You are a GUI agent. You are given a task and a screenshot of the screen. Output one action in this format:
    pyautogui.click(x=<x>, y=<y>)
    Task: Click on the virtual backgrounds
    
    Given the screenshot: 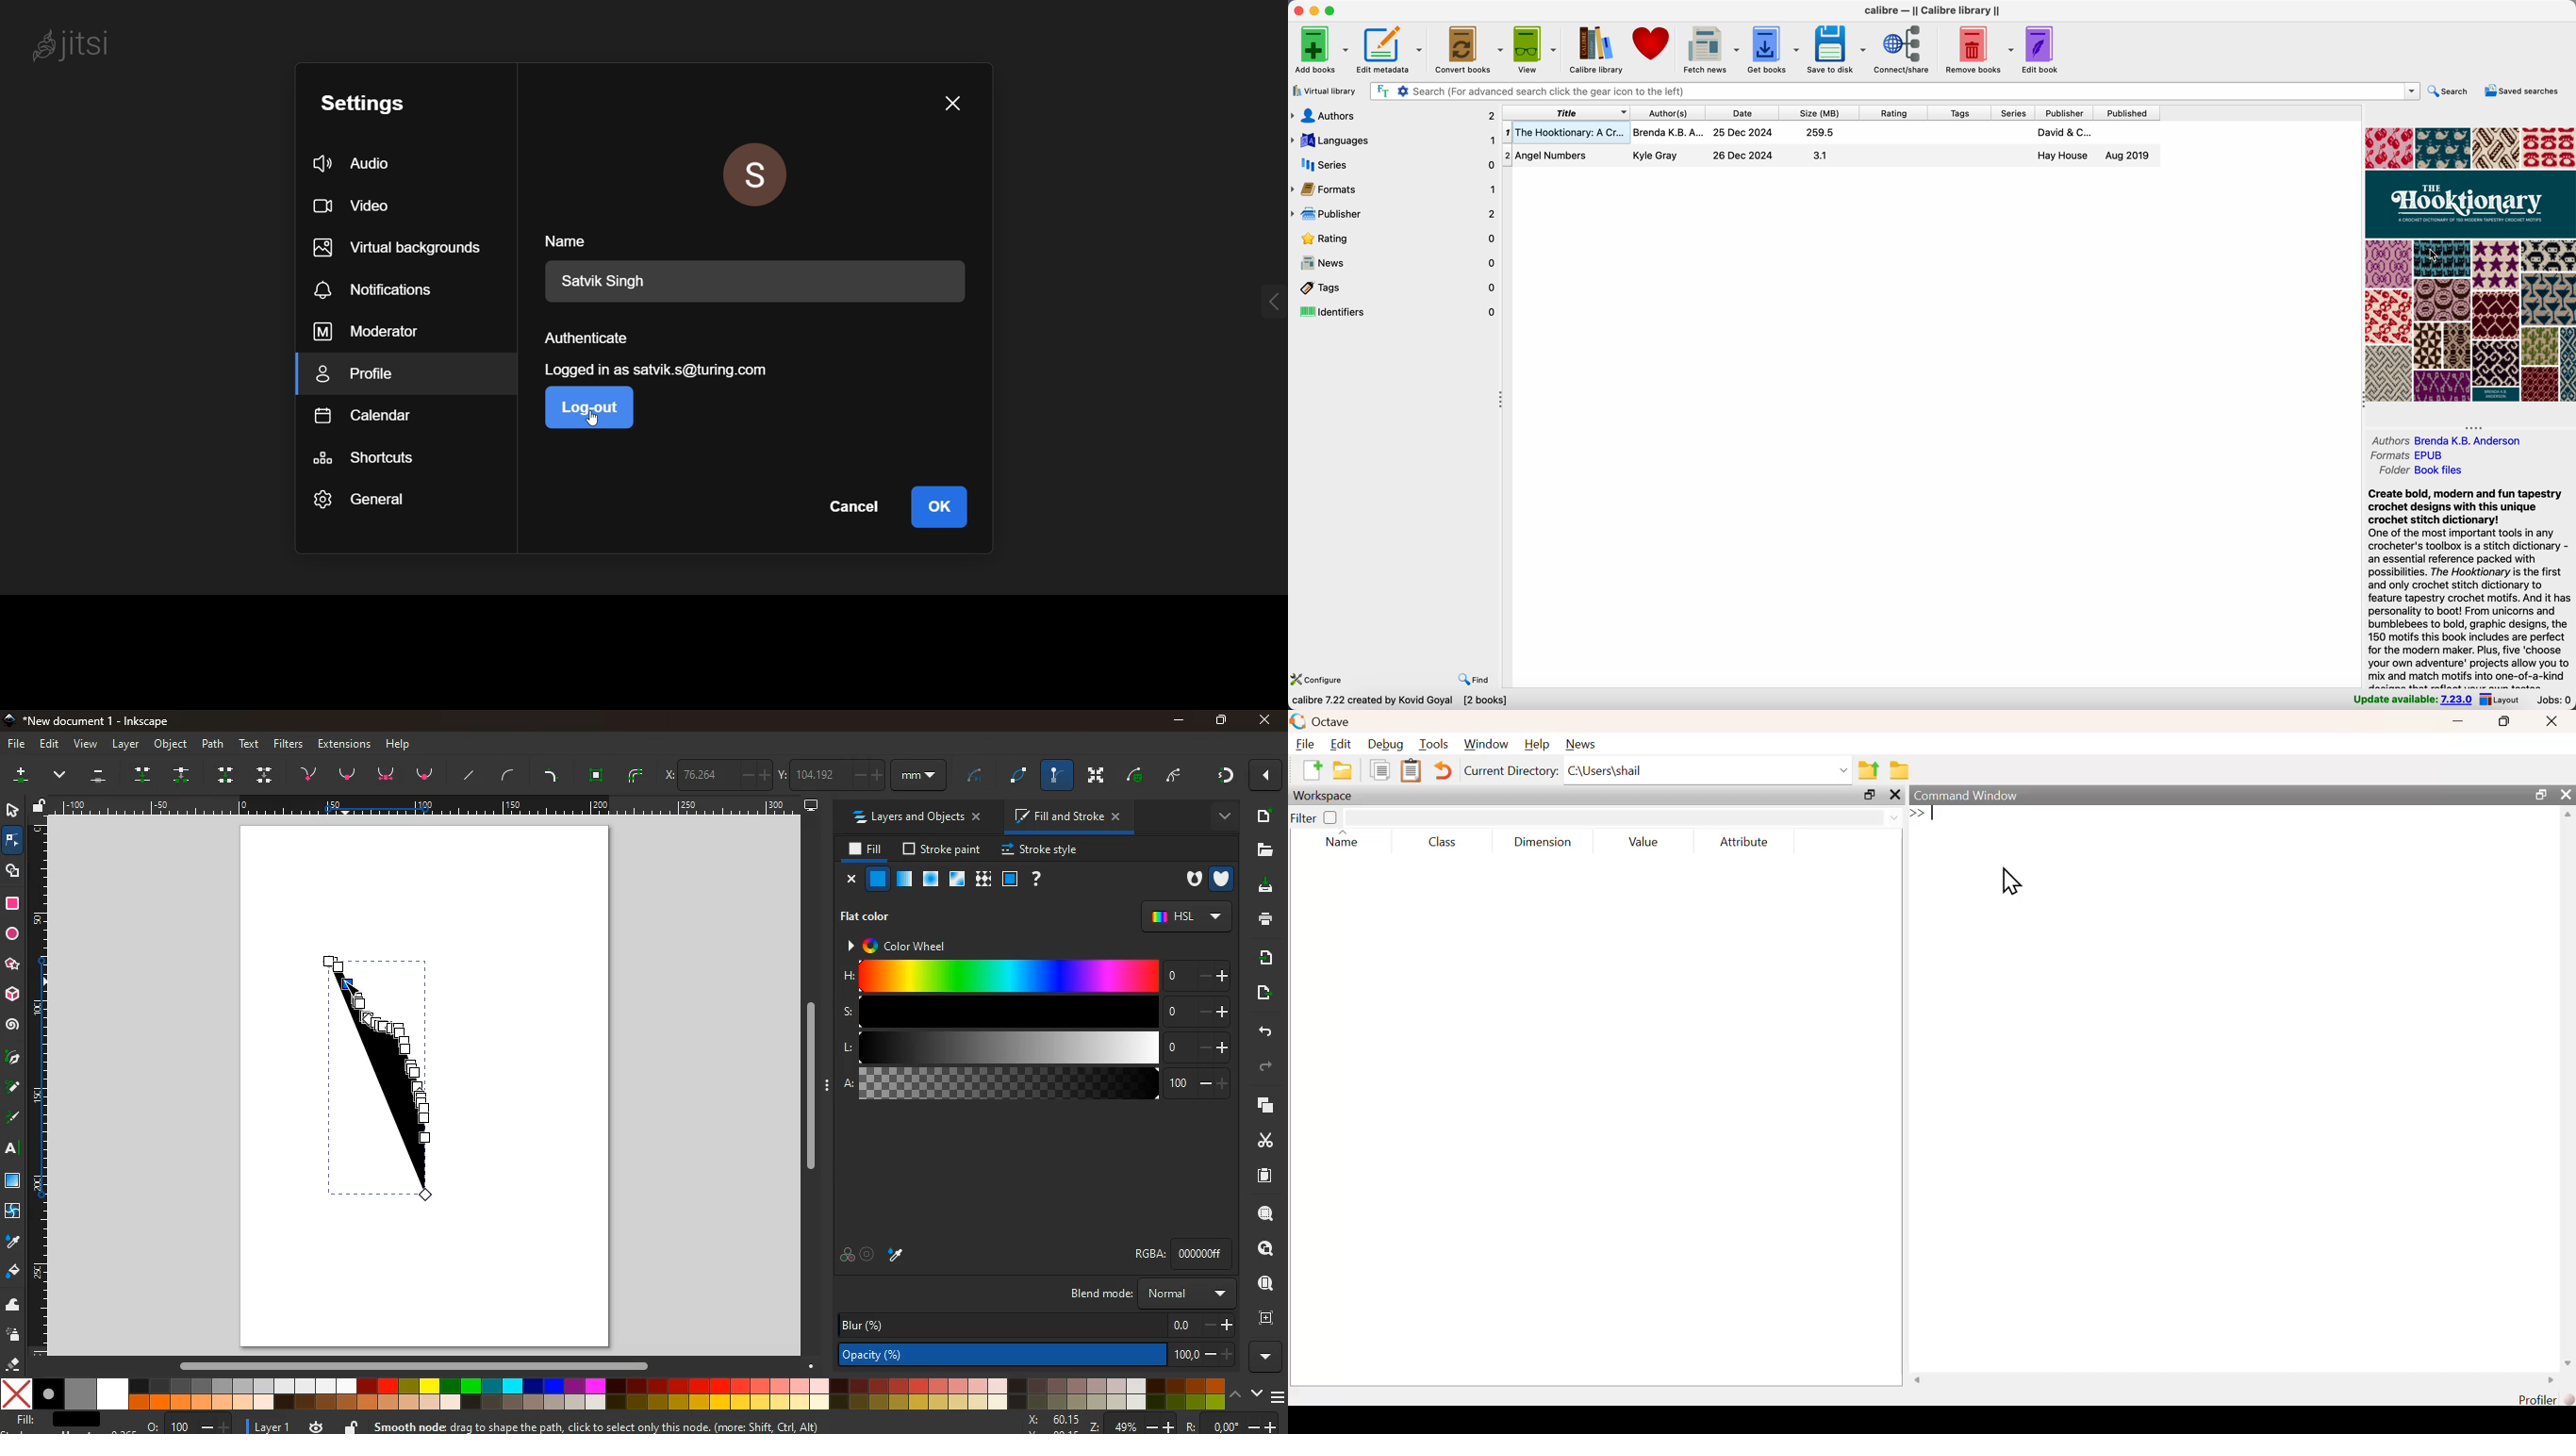 What is the action you would take?
    pyautogui.click(x=404, y=250)
    